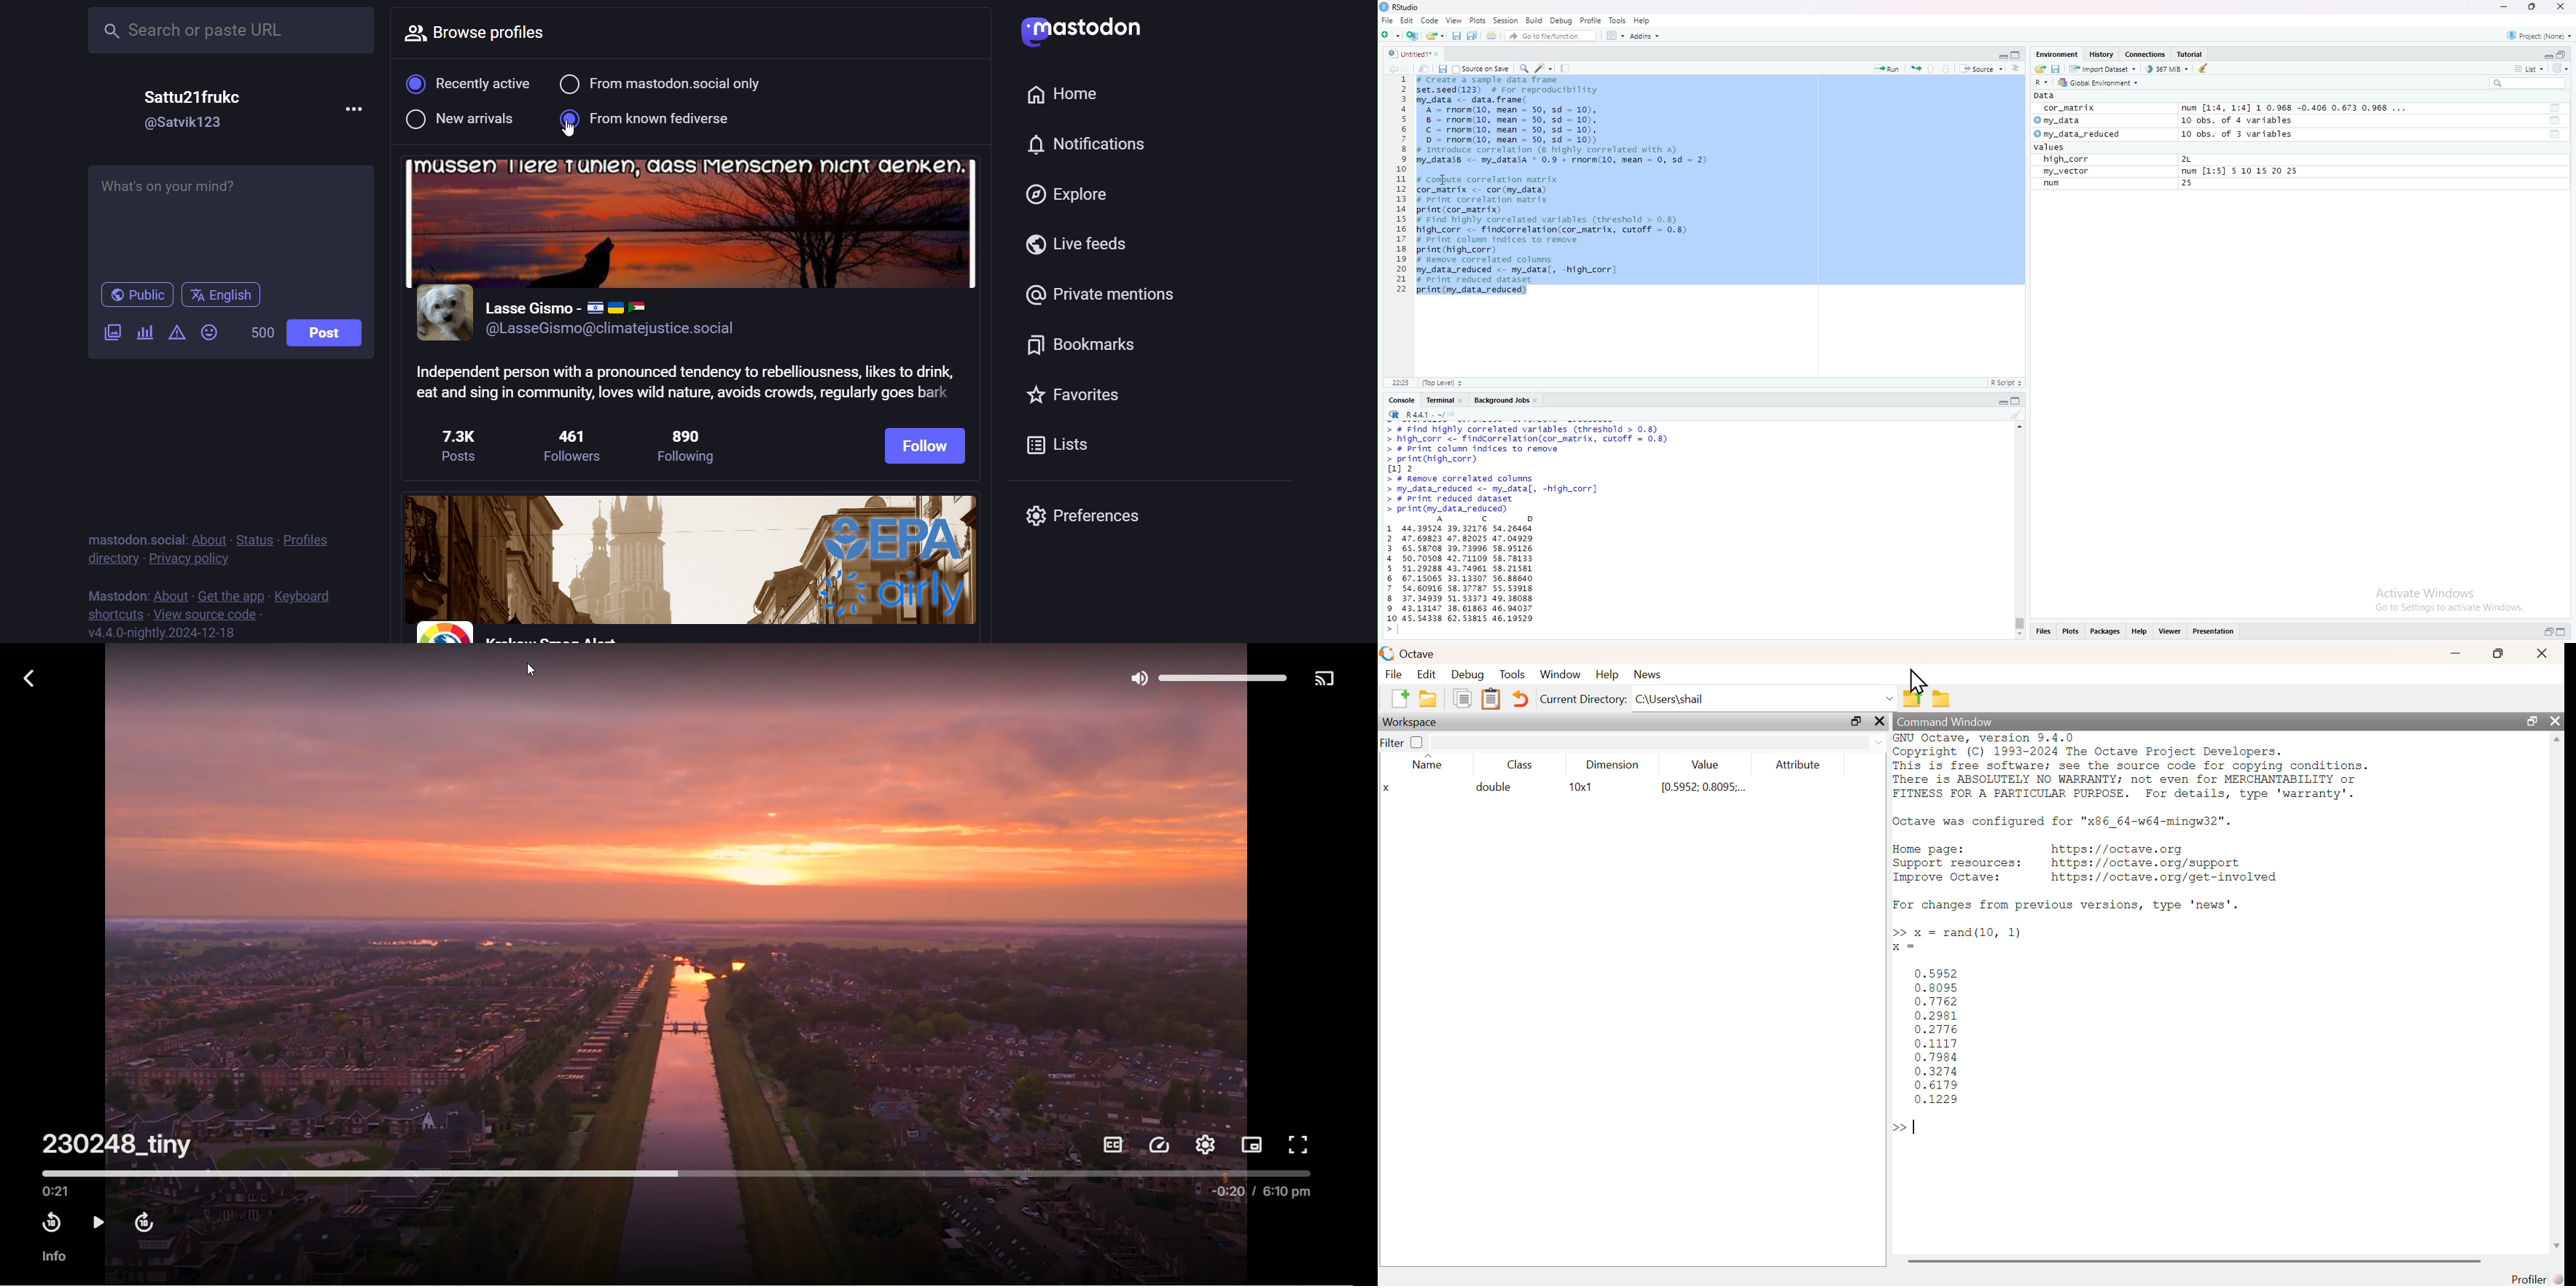 The height and width of the screenshot is (1288, 2576). I want to click on Project: (None), so click(2540, 36).